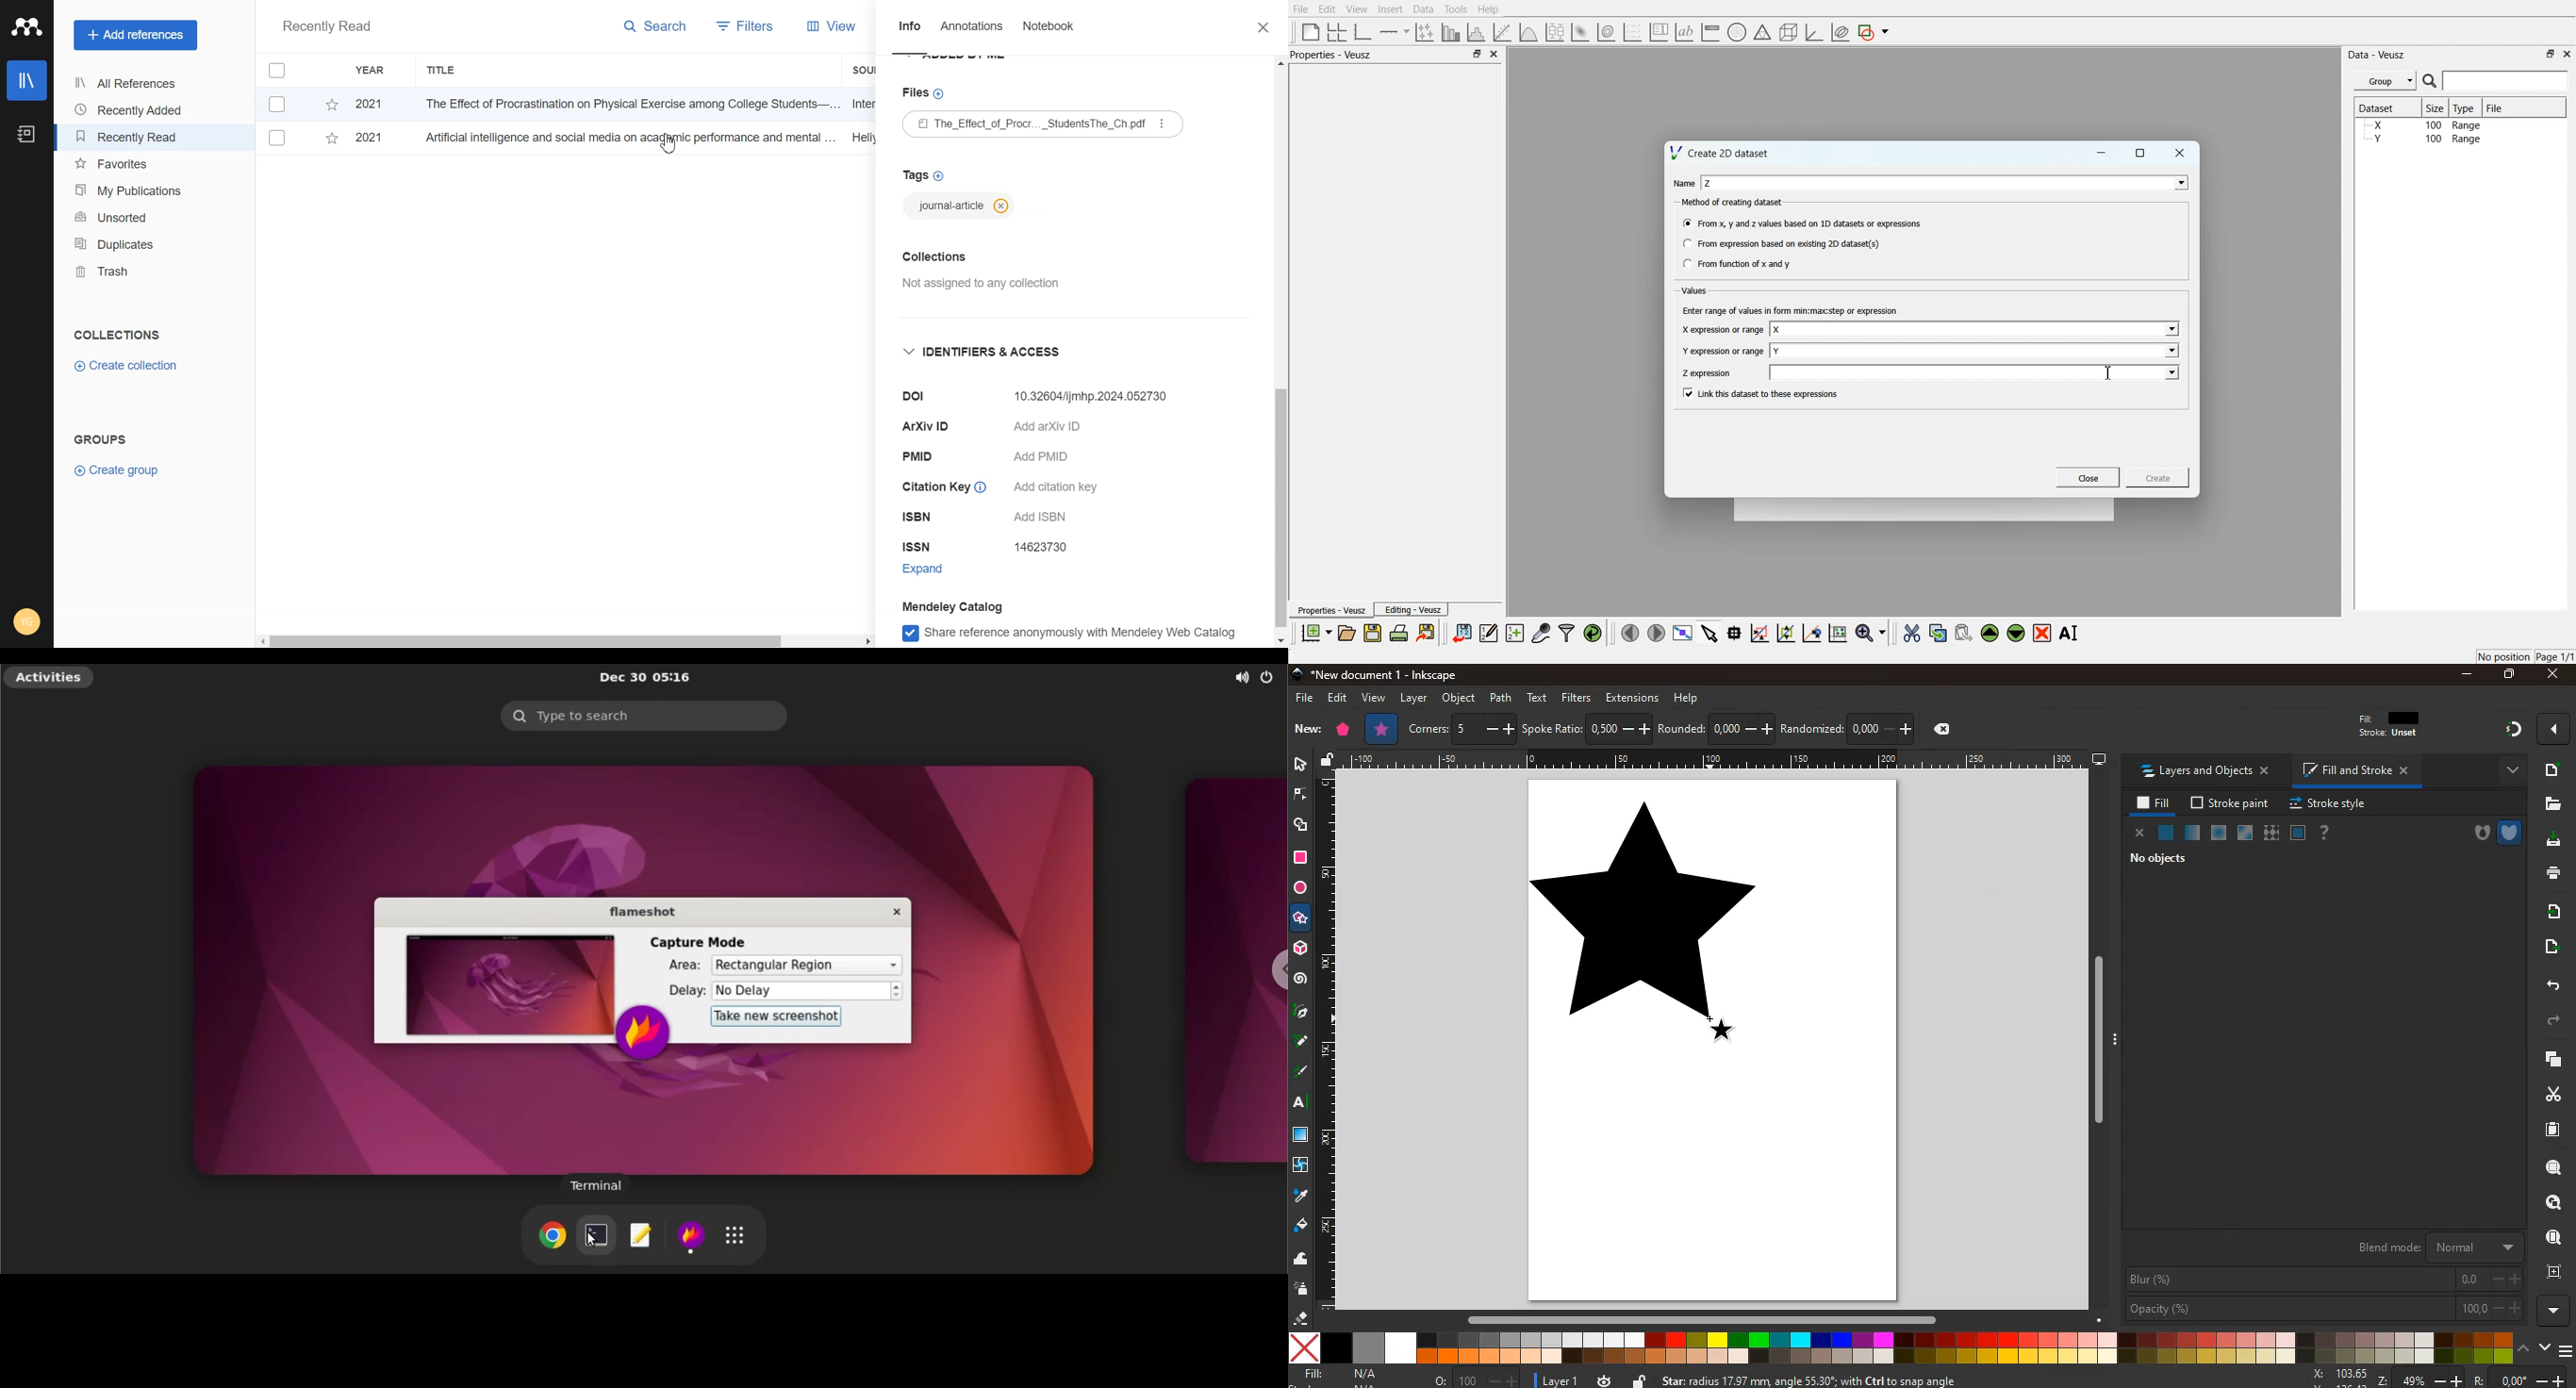 This screenshot has width=2576, height=1400. Describe the element at coordinates (2549, 986) in the screenshot. I see `back` at that location.